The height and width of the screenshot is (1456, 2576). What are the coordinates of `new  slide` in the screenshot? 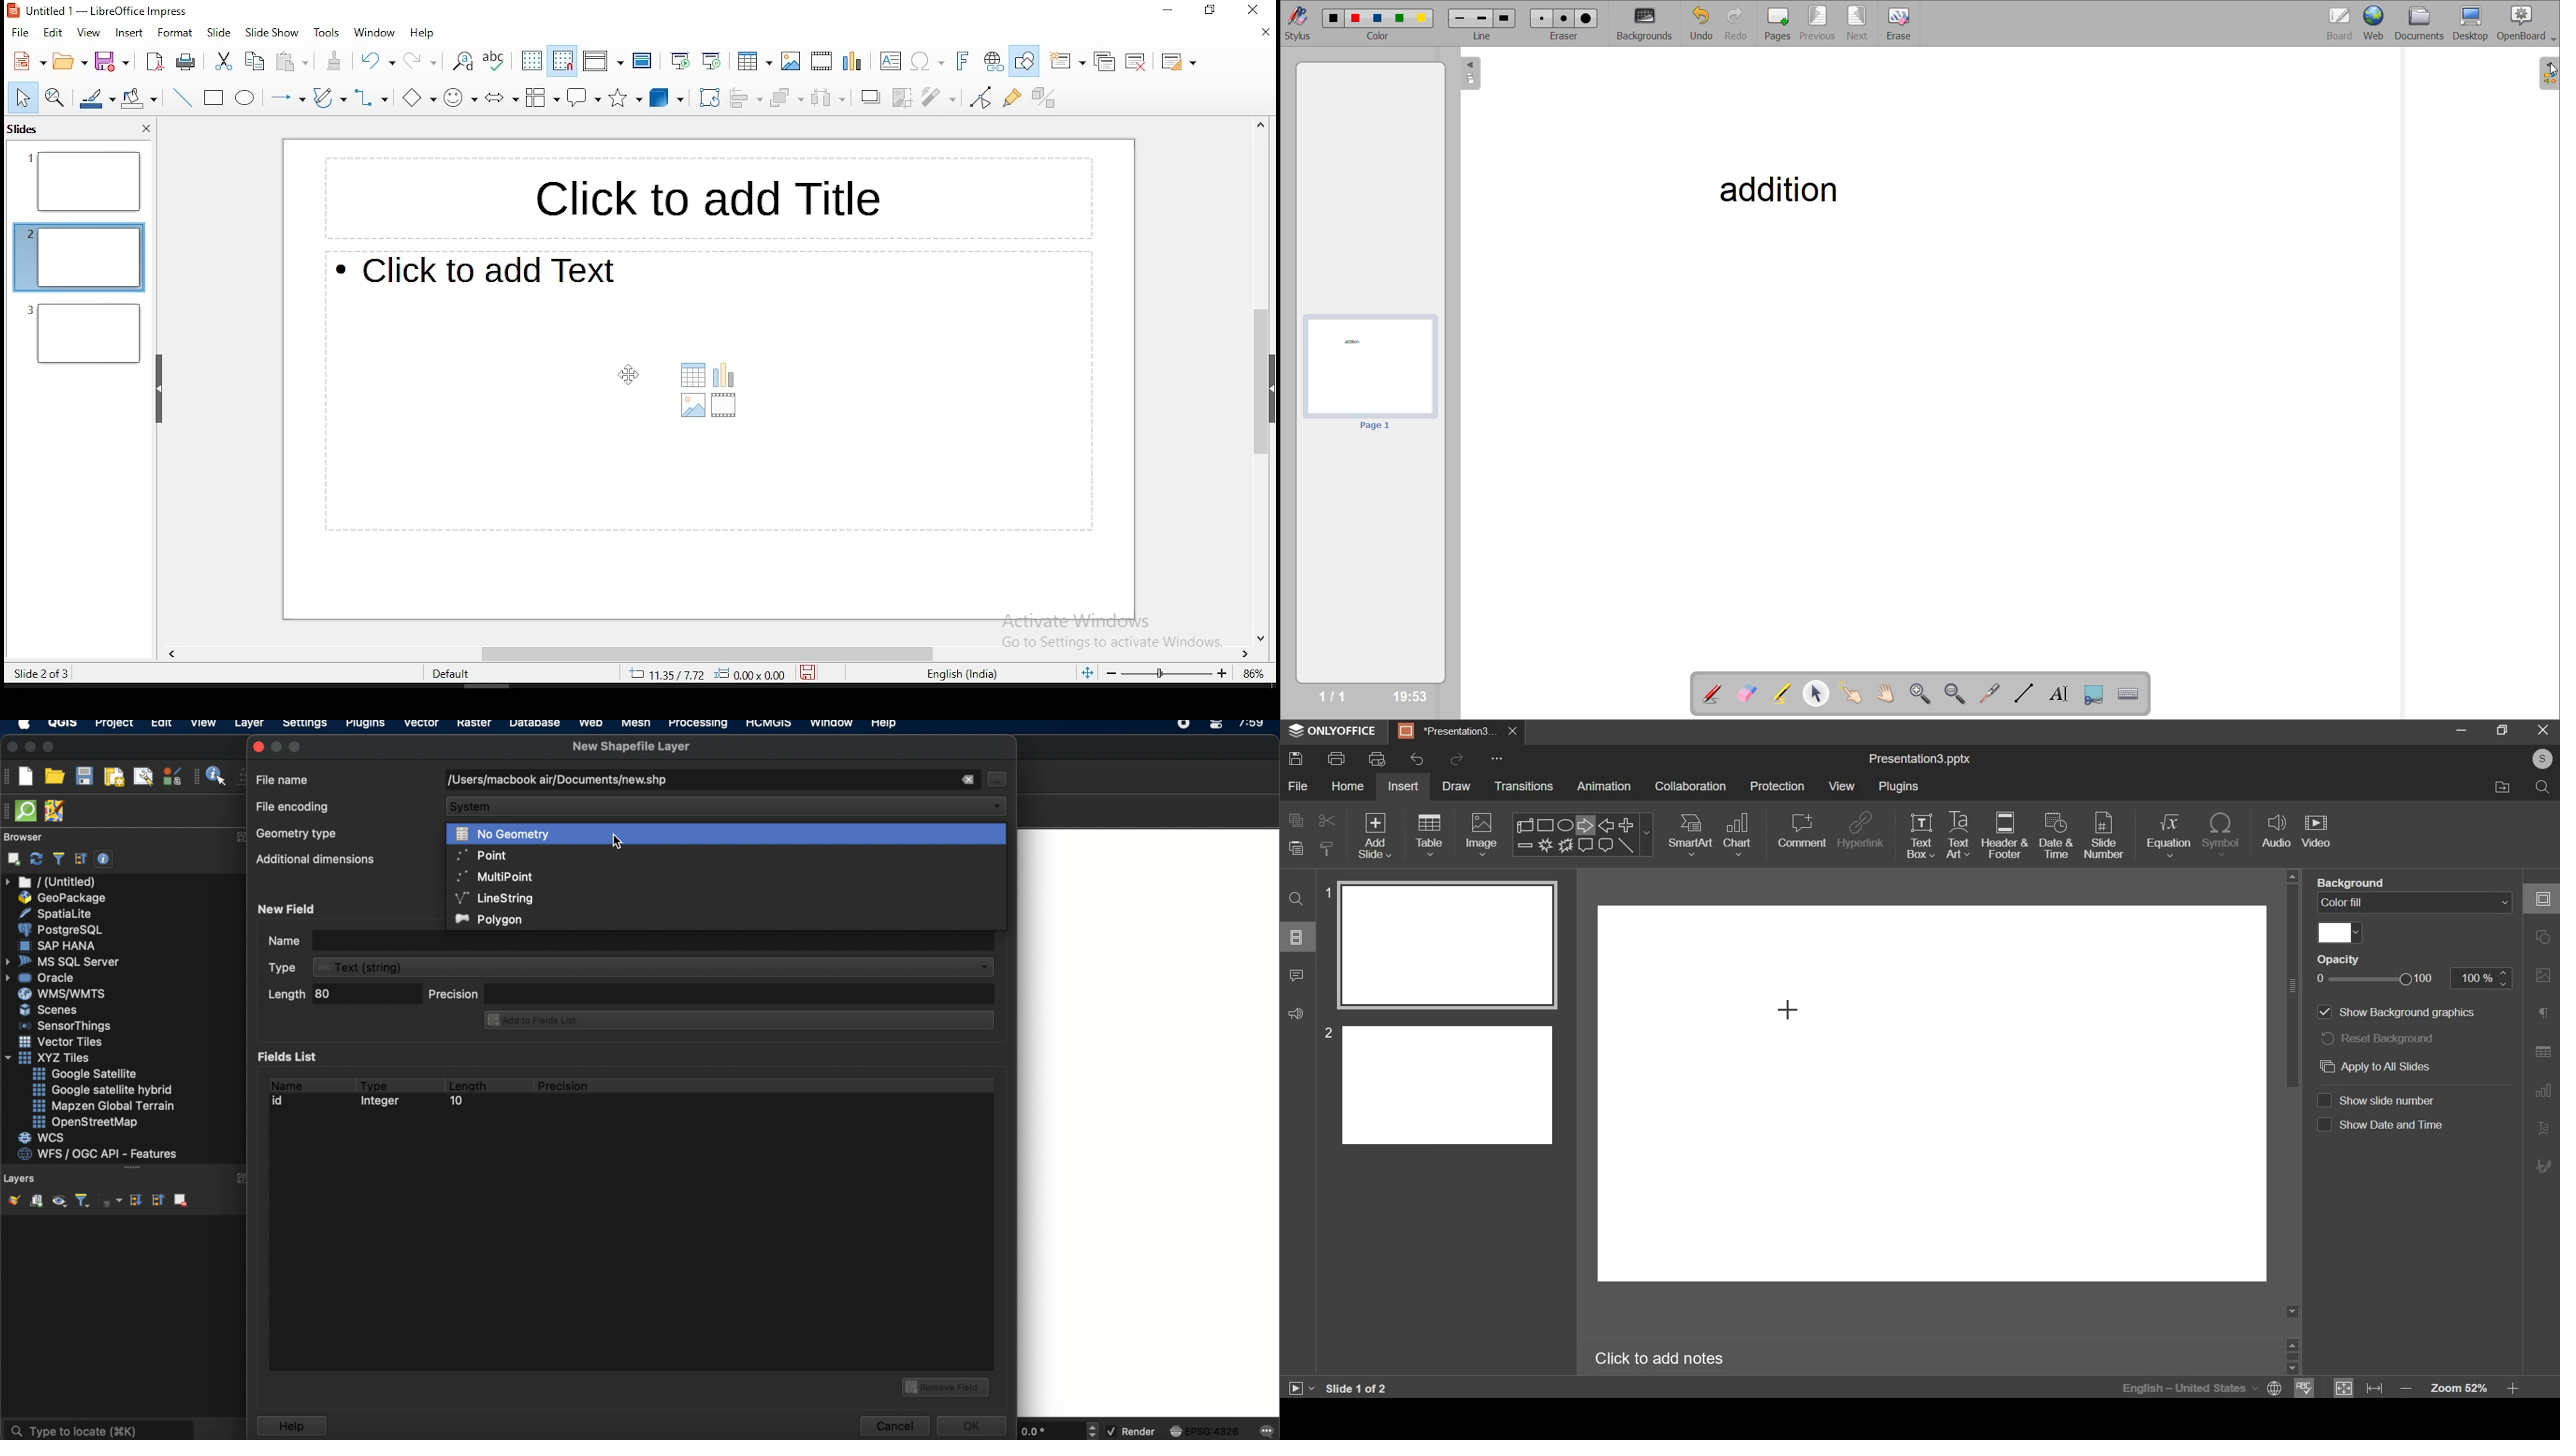 It's located at (1065, 62).